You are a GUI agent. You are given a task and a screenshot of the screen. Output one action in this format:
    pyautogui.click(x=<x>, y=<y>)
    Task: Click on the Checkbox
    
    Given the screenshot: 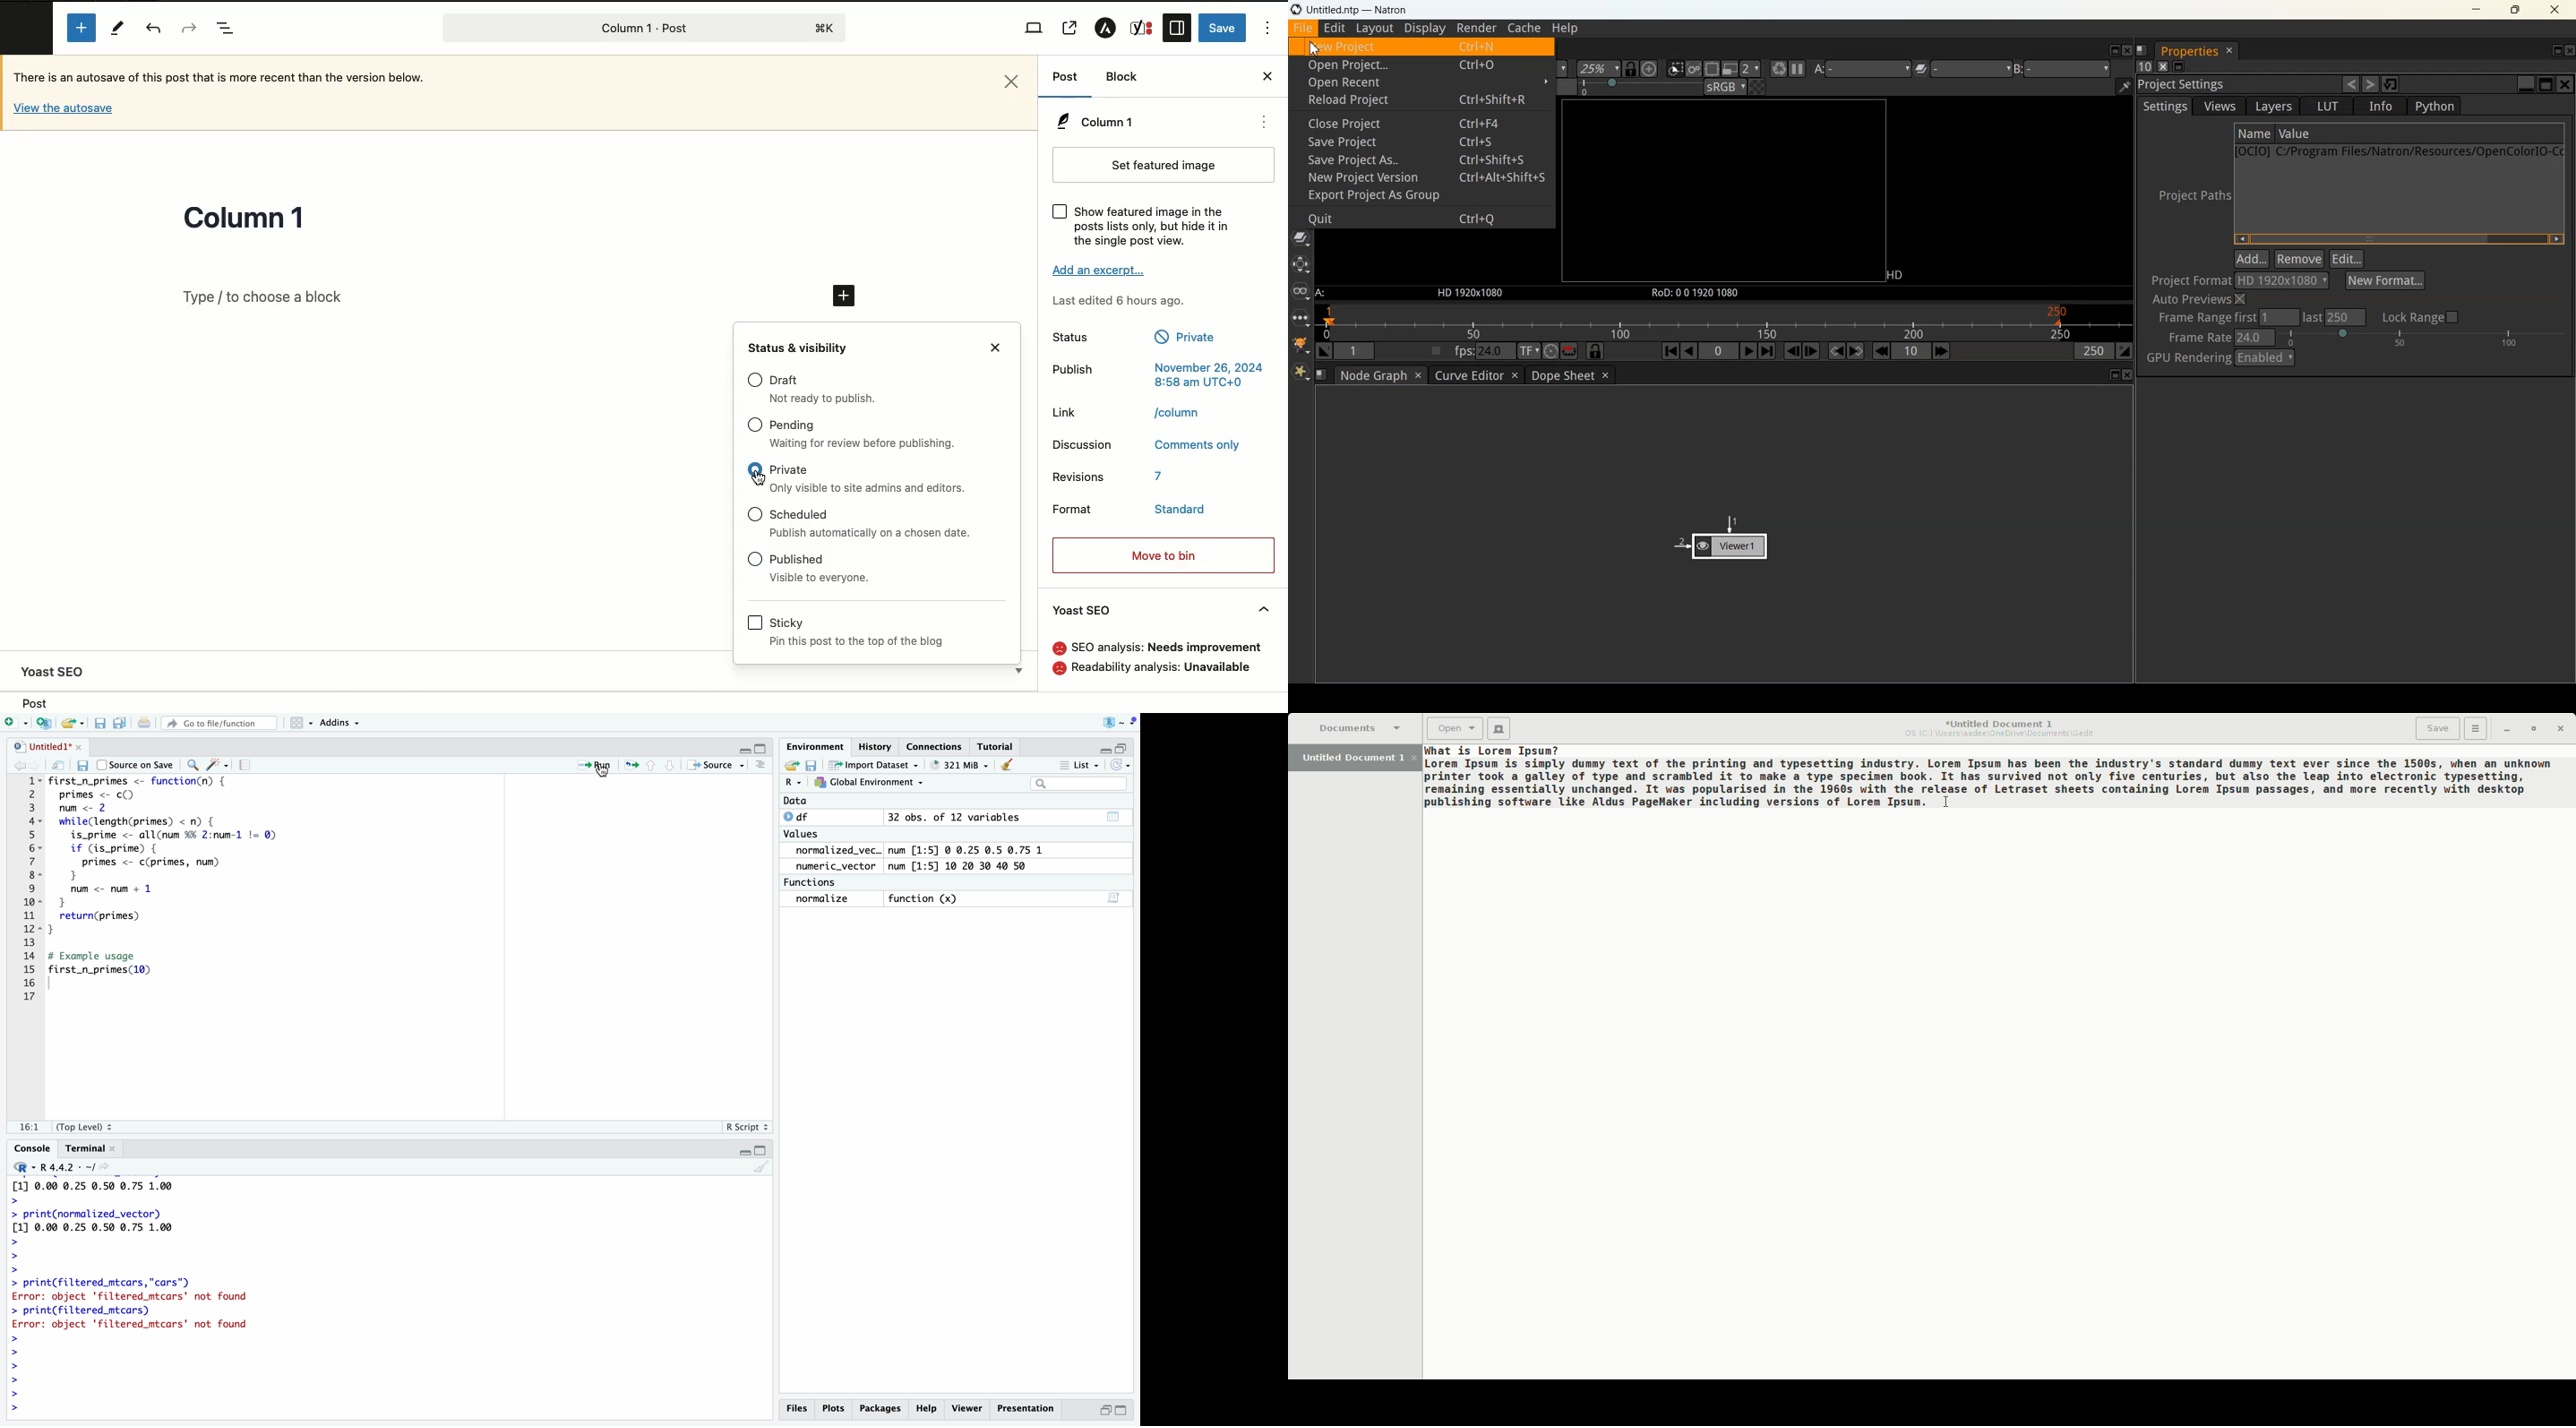 What is the action you would take?
    pyautogui.click(x=755, y=513)
    